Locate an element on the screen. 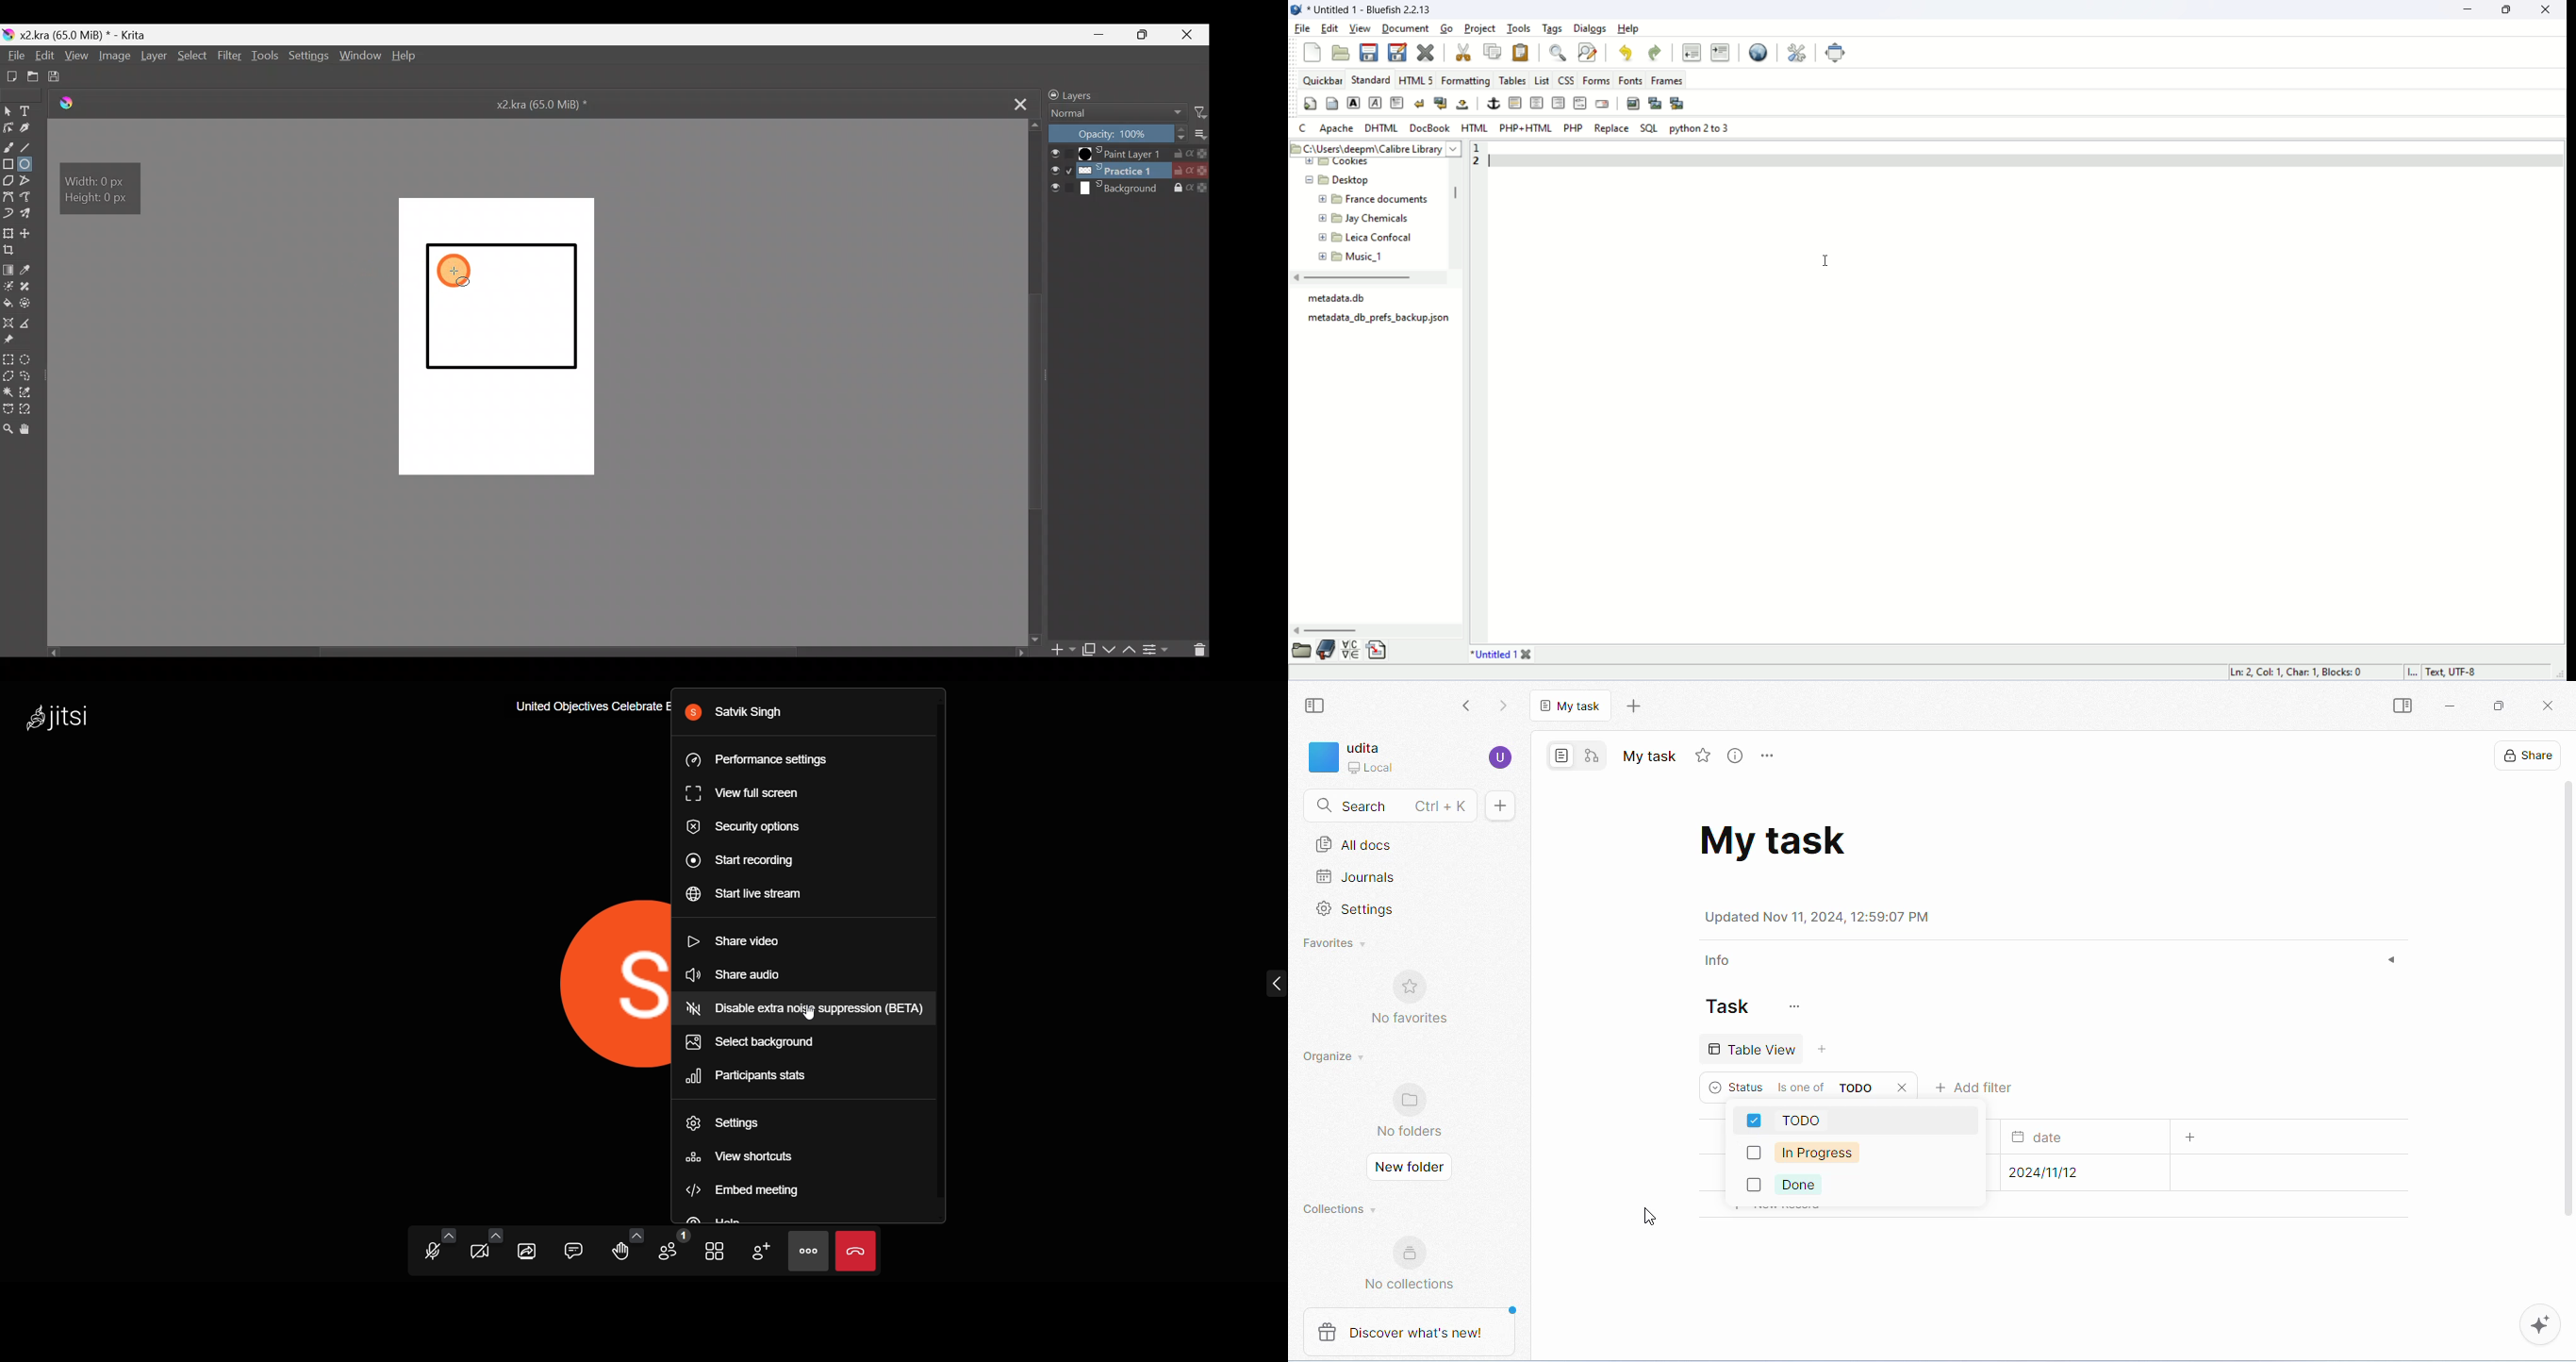  criteria is located at coordinates (1799, 1087).